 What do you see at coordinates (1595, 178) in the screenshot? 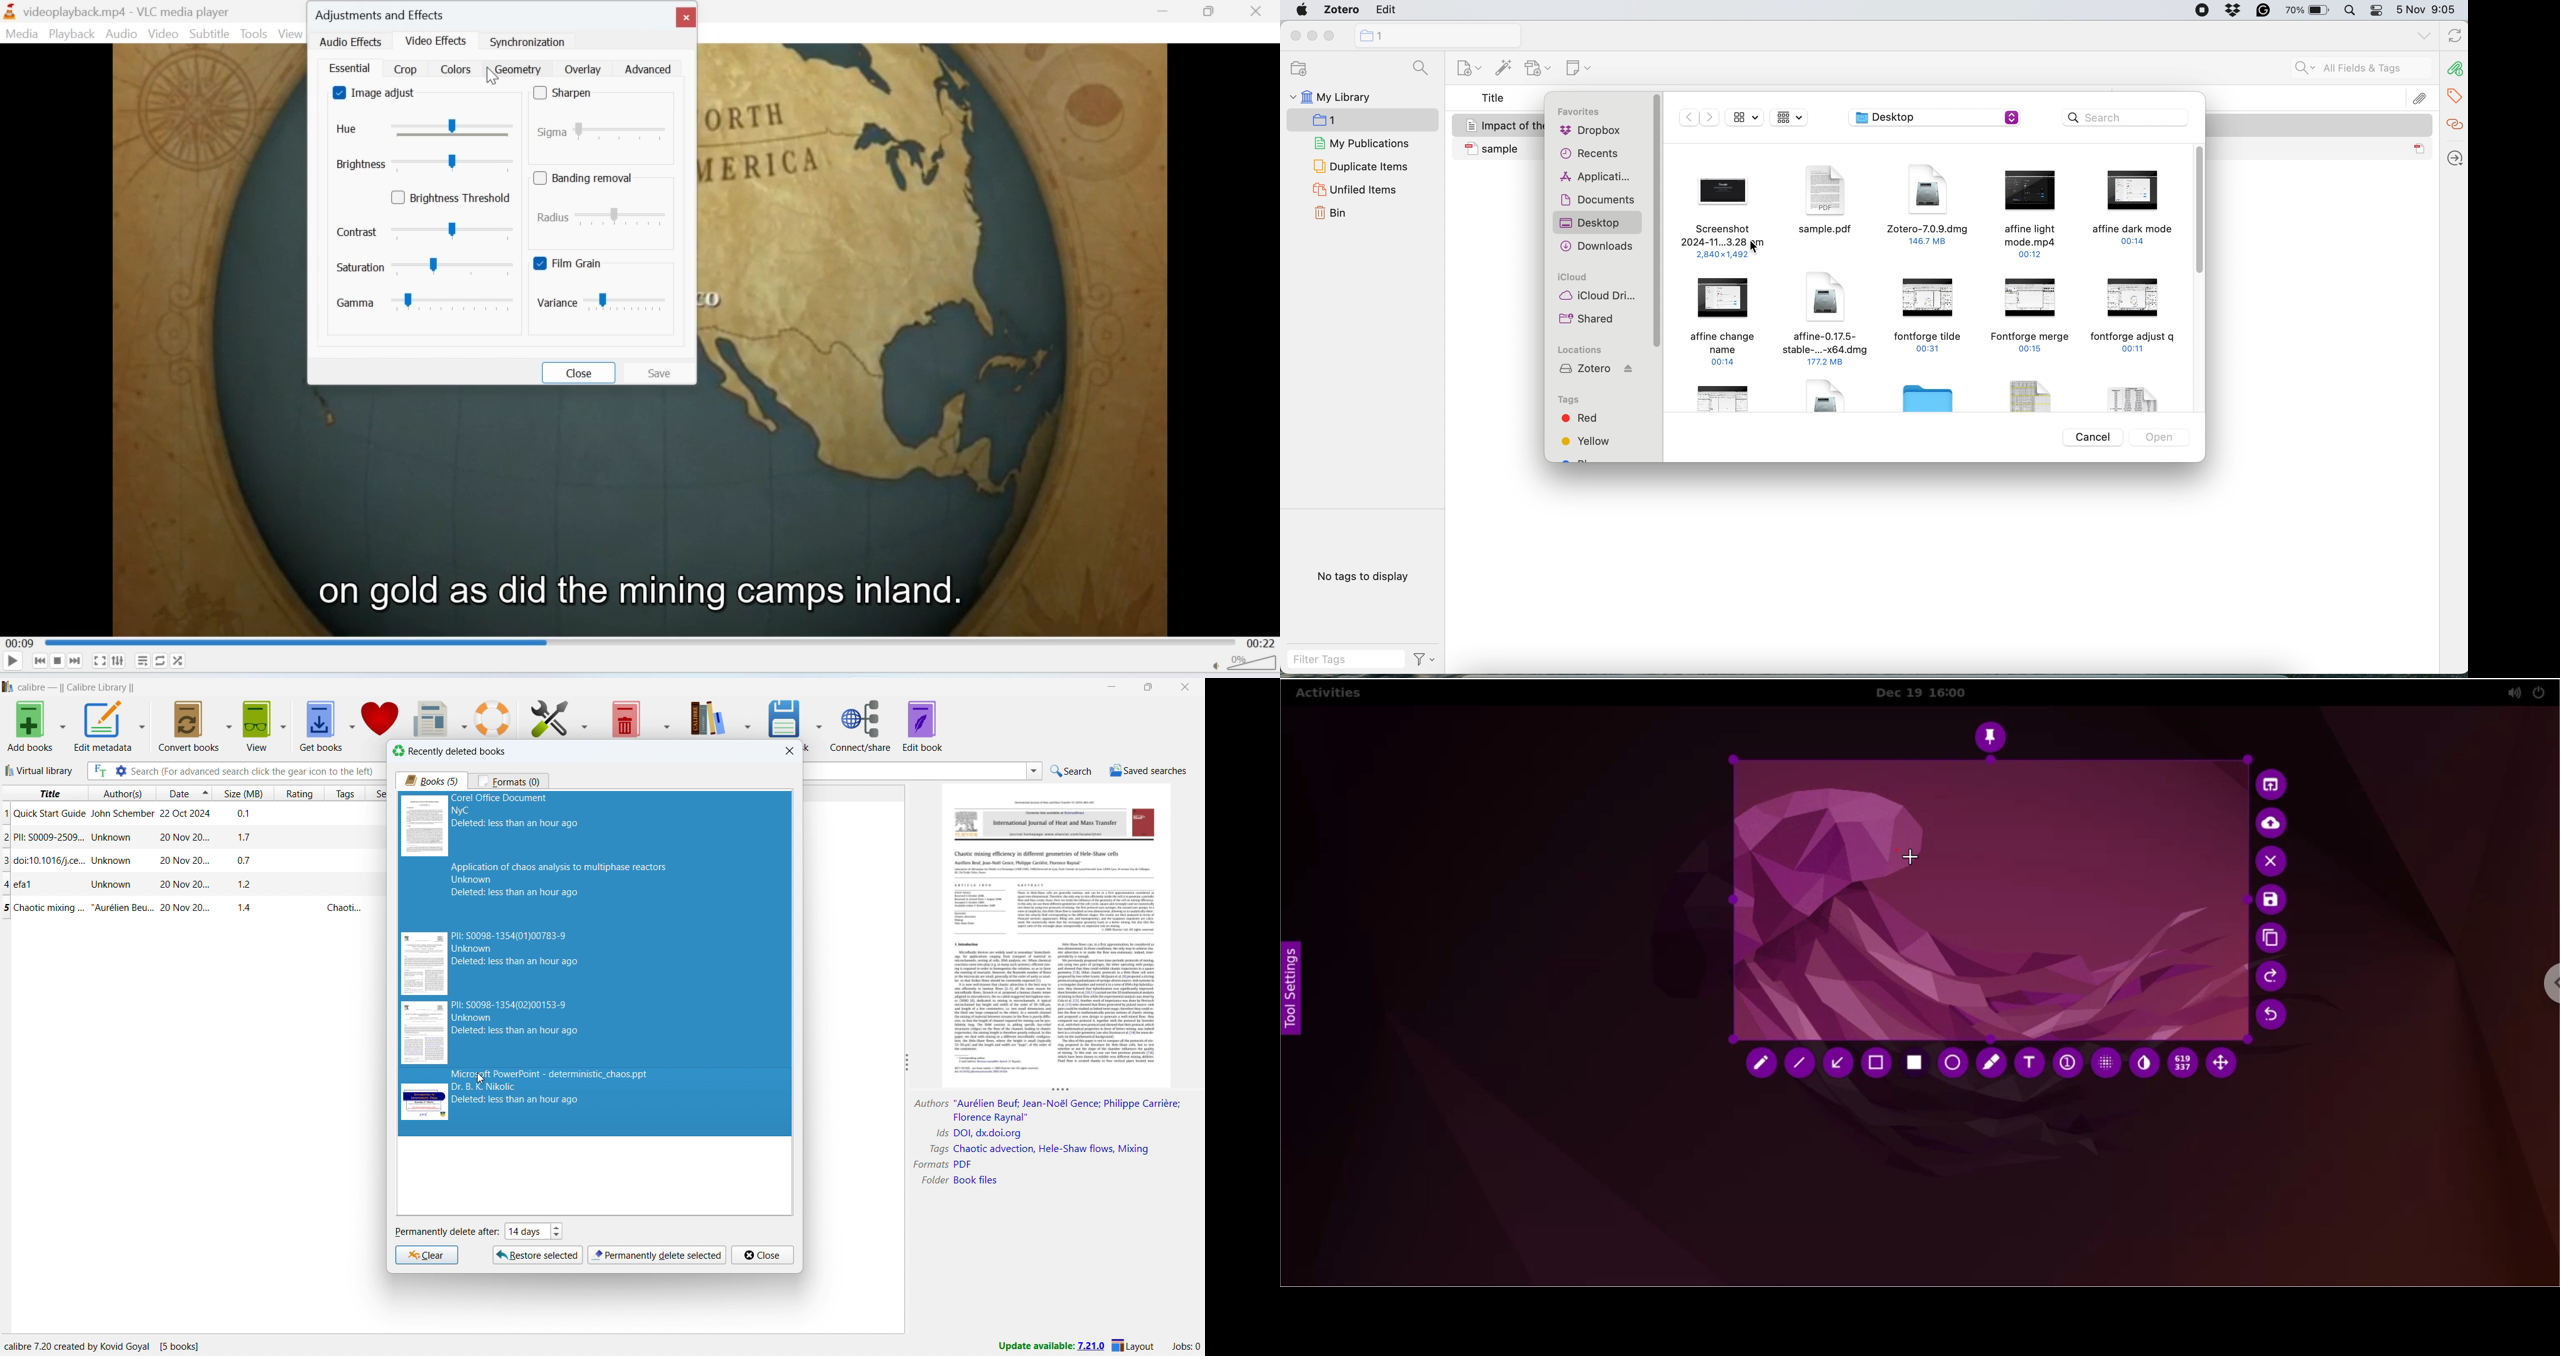
I see `applications` at bounding box center [1595, 178].